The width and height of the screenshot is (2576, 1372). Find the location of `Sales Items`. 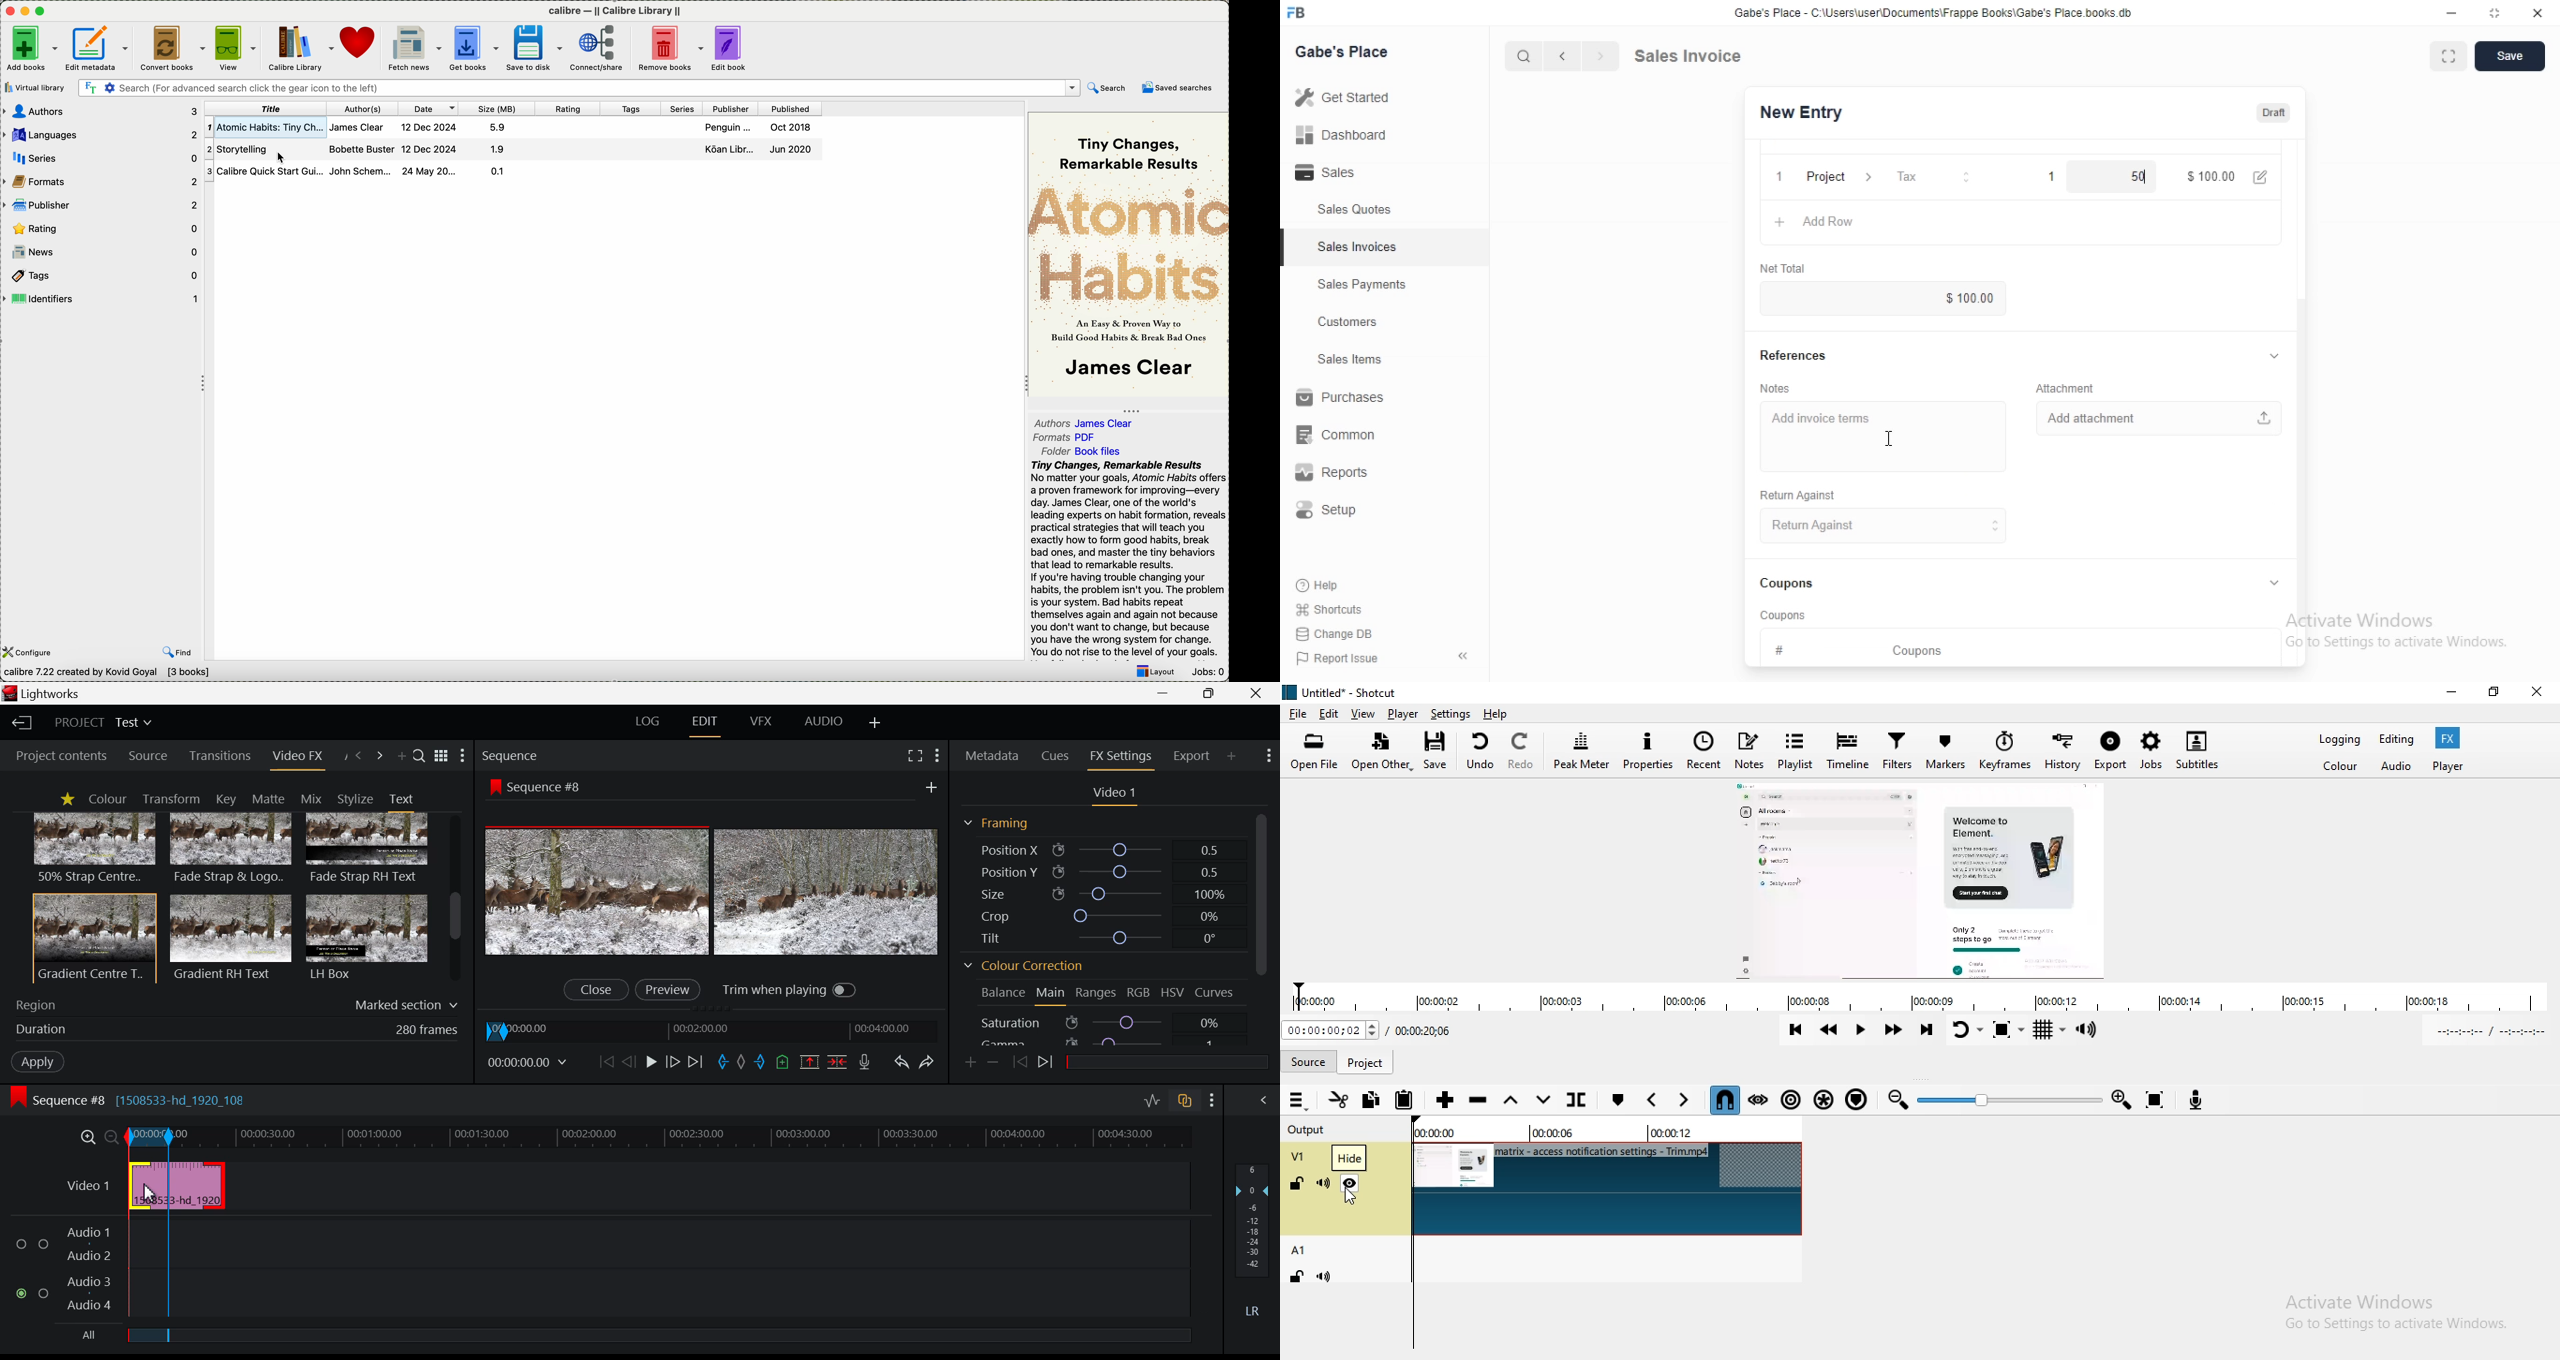

Sales Items is located at coordinates (1341, 360).